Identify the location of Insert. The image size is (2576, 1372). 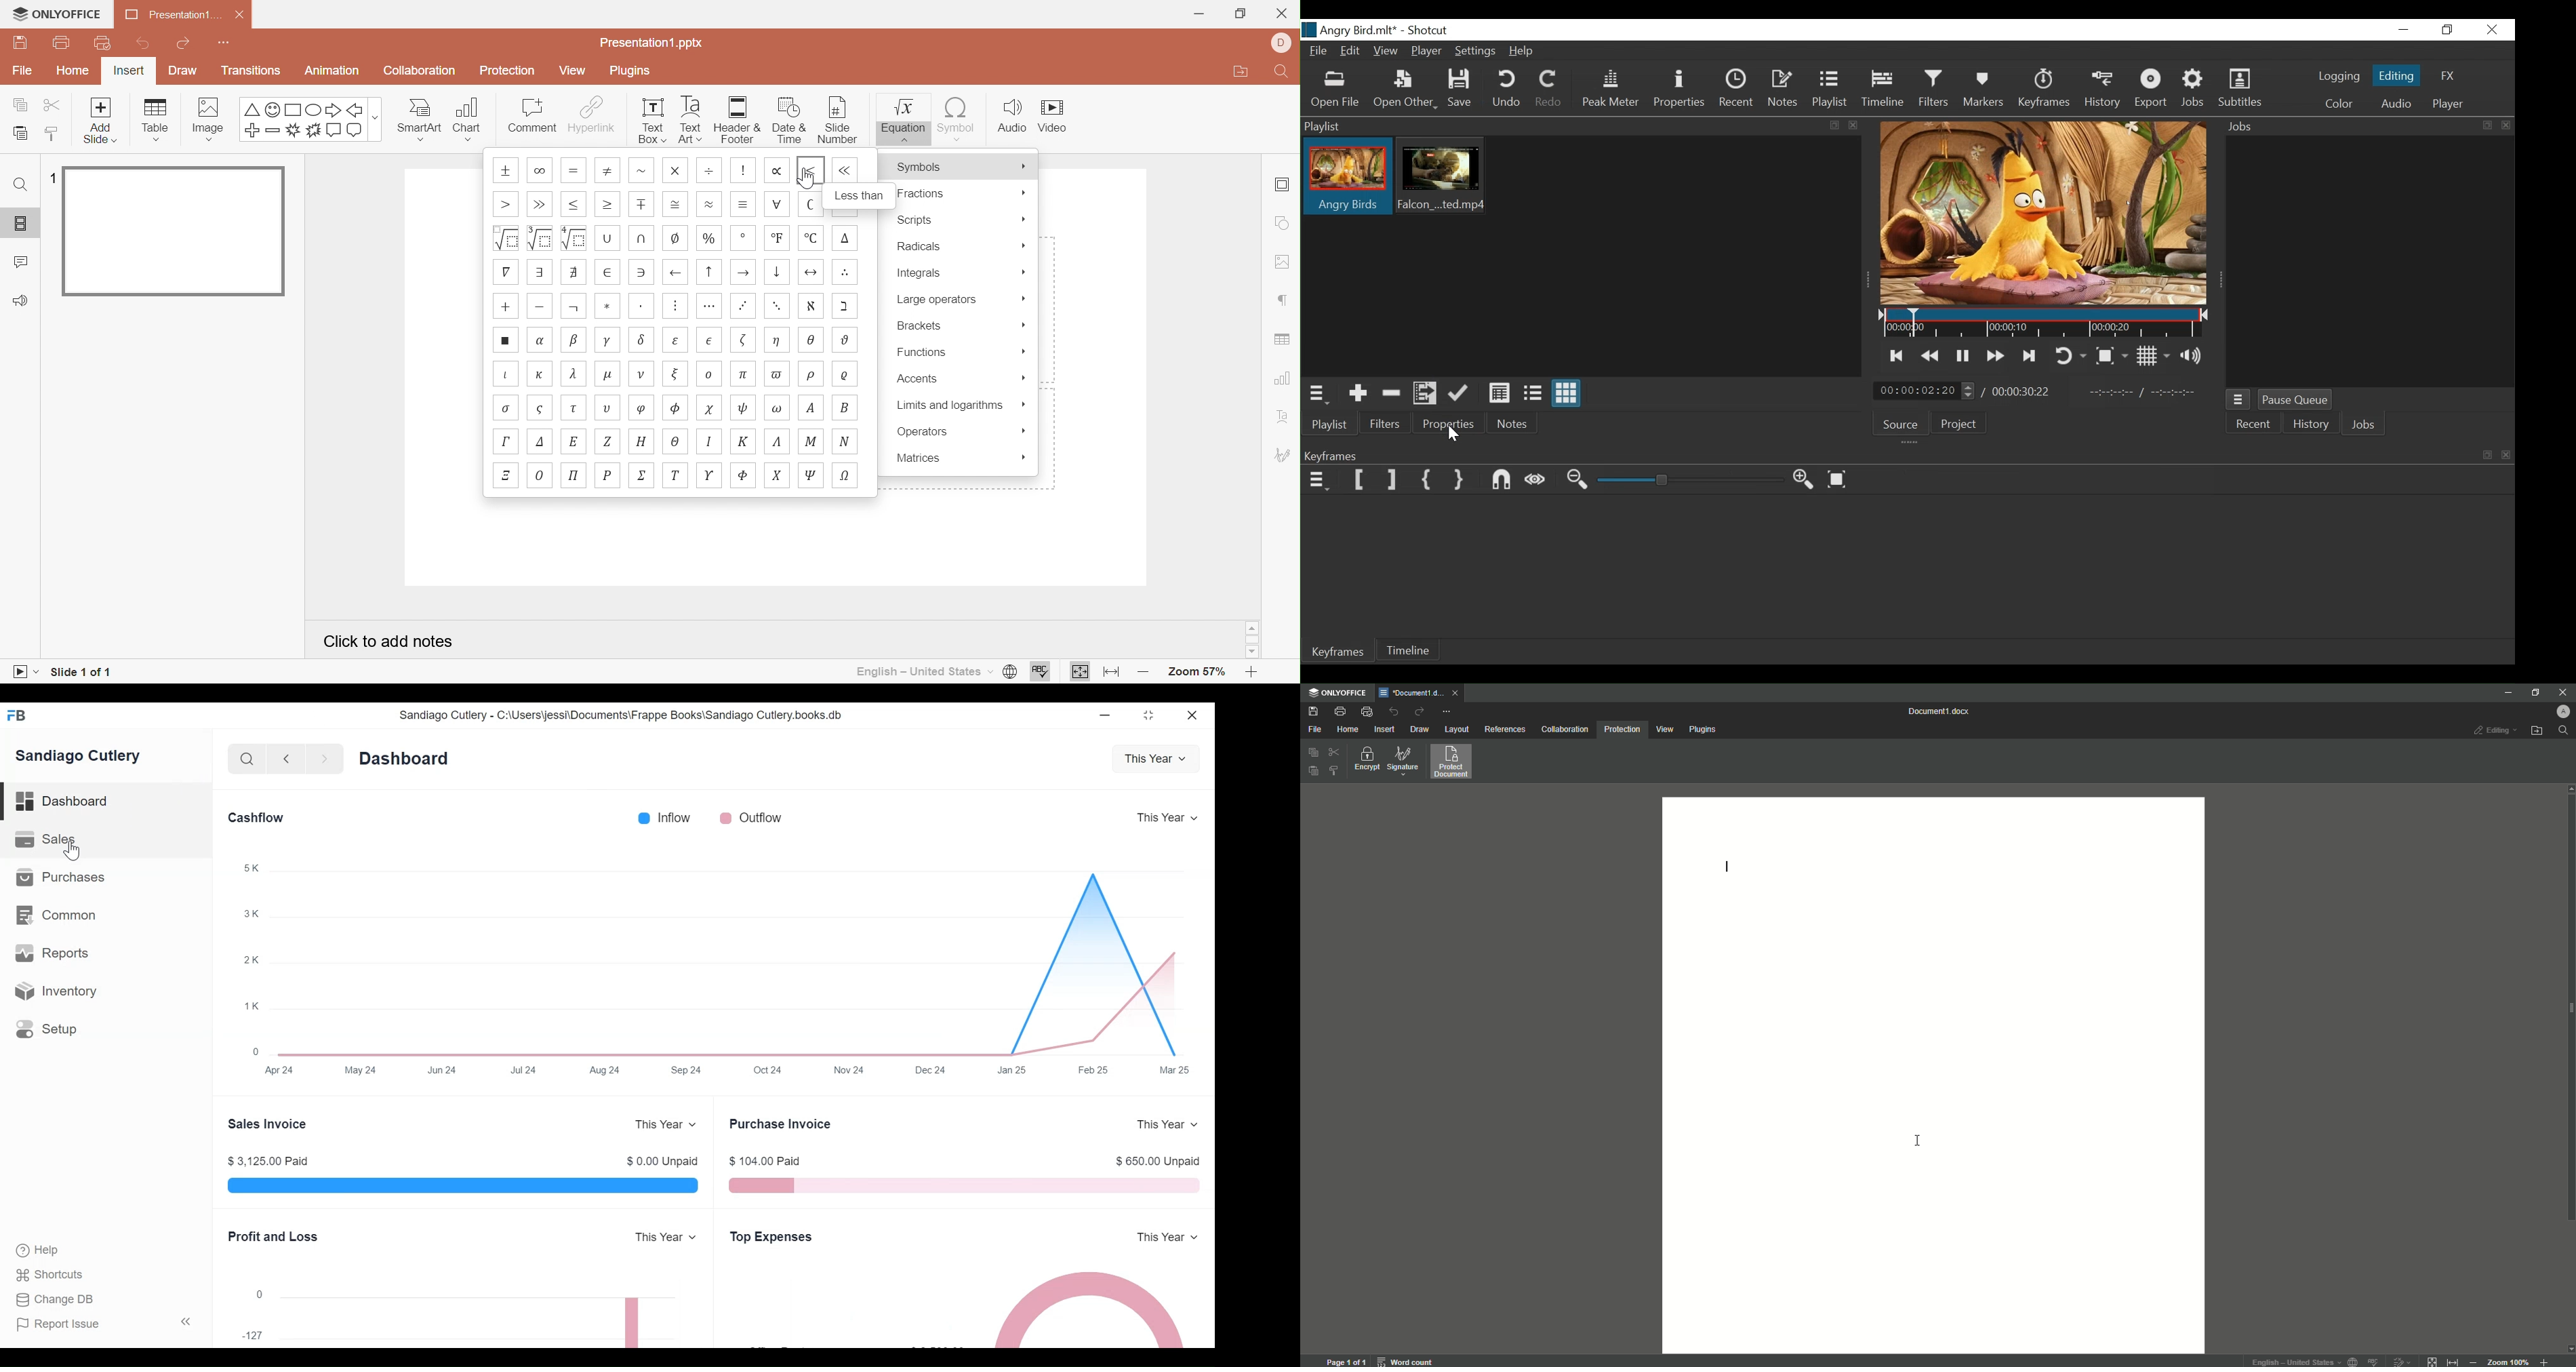
(129, 71).